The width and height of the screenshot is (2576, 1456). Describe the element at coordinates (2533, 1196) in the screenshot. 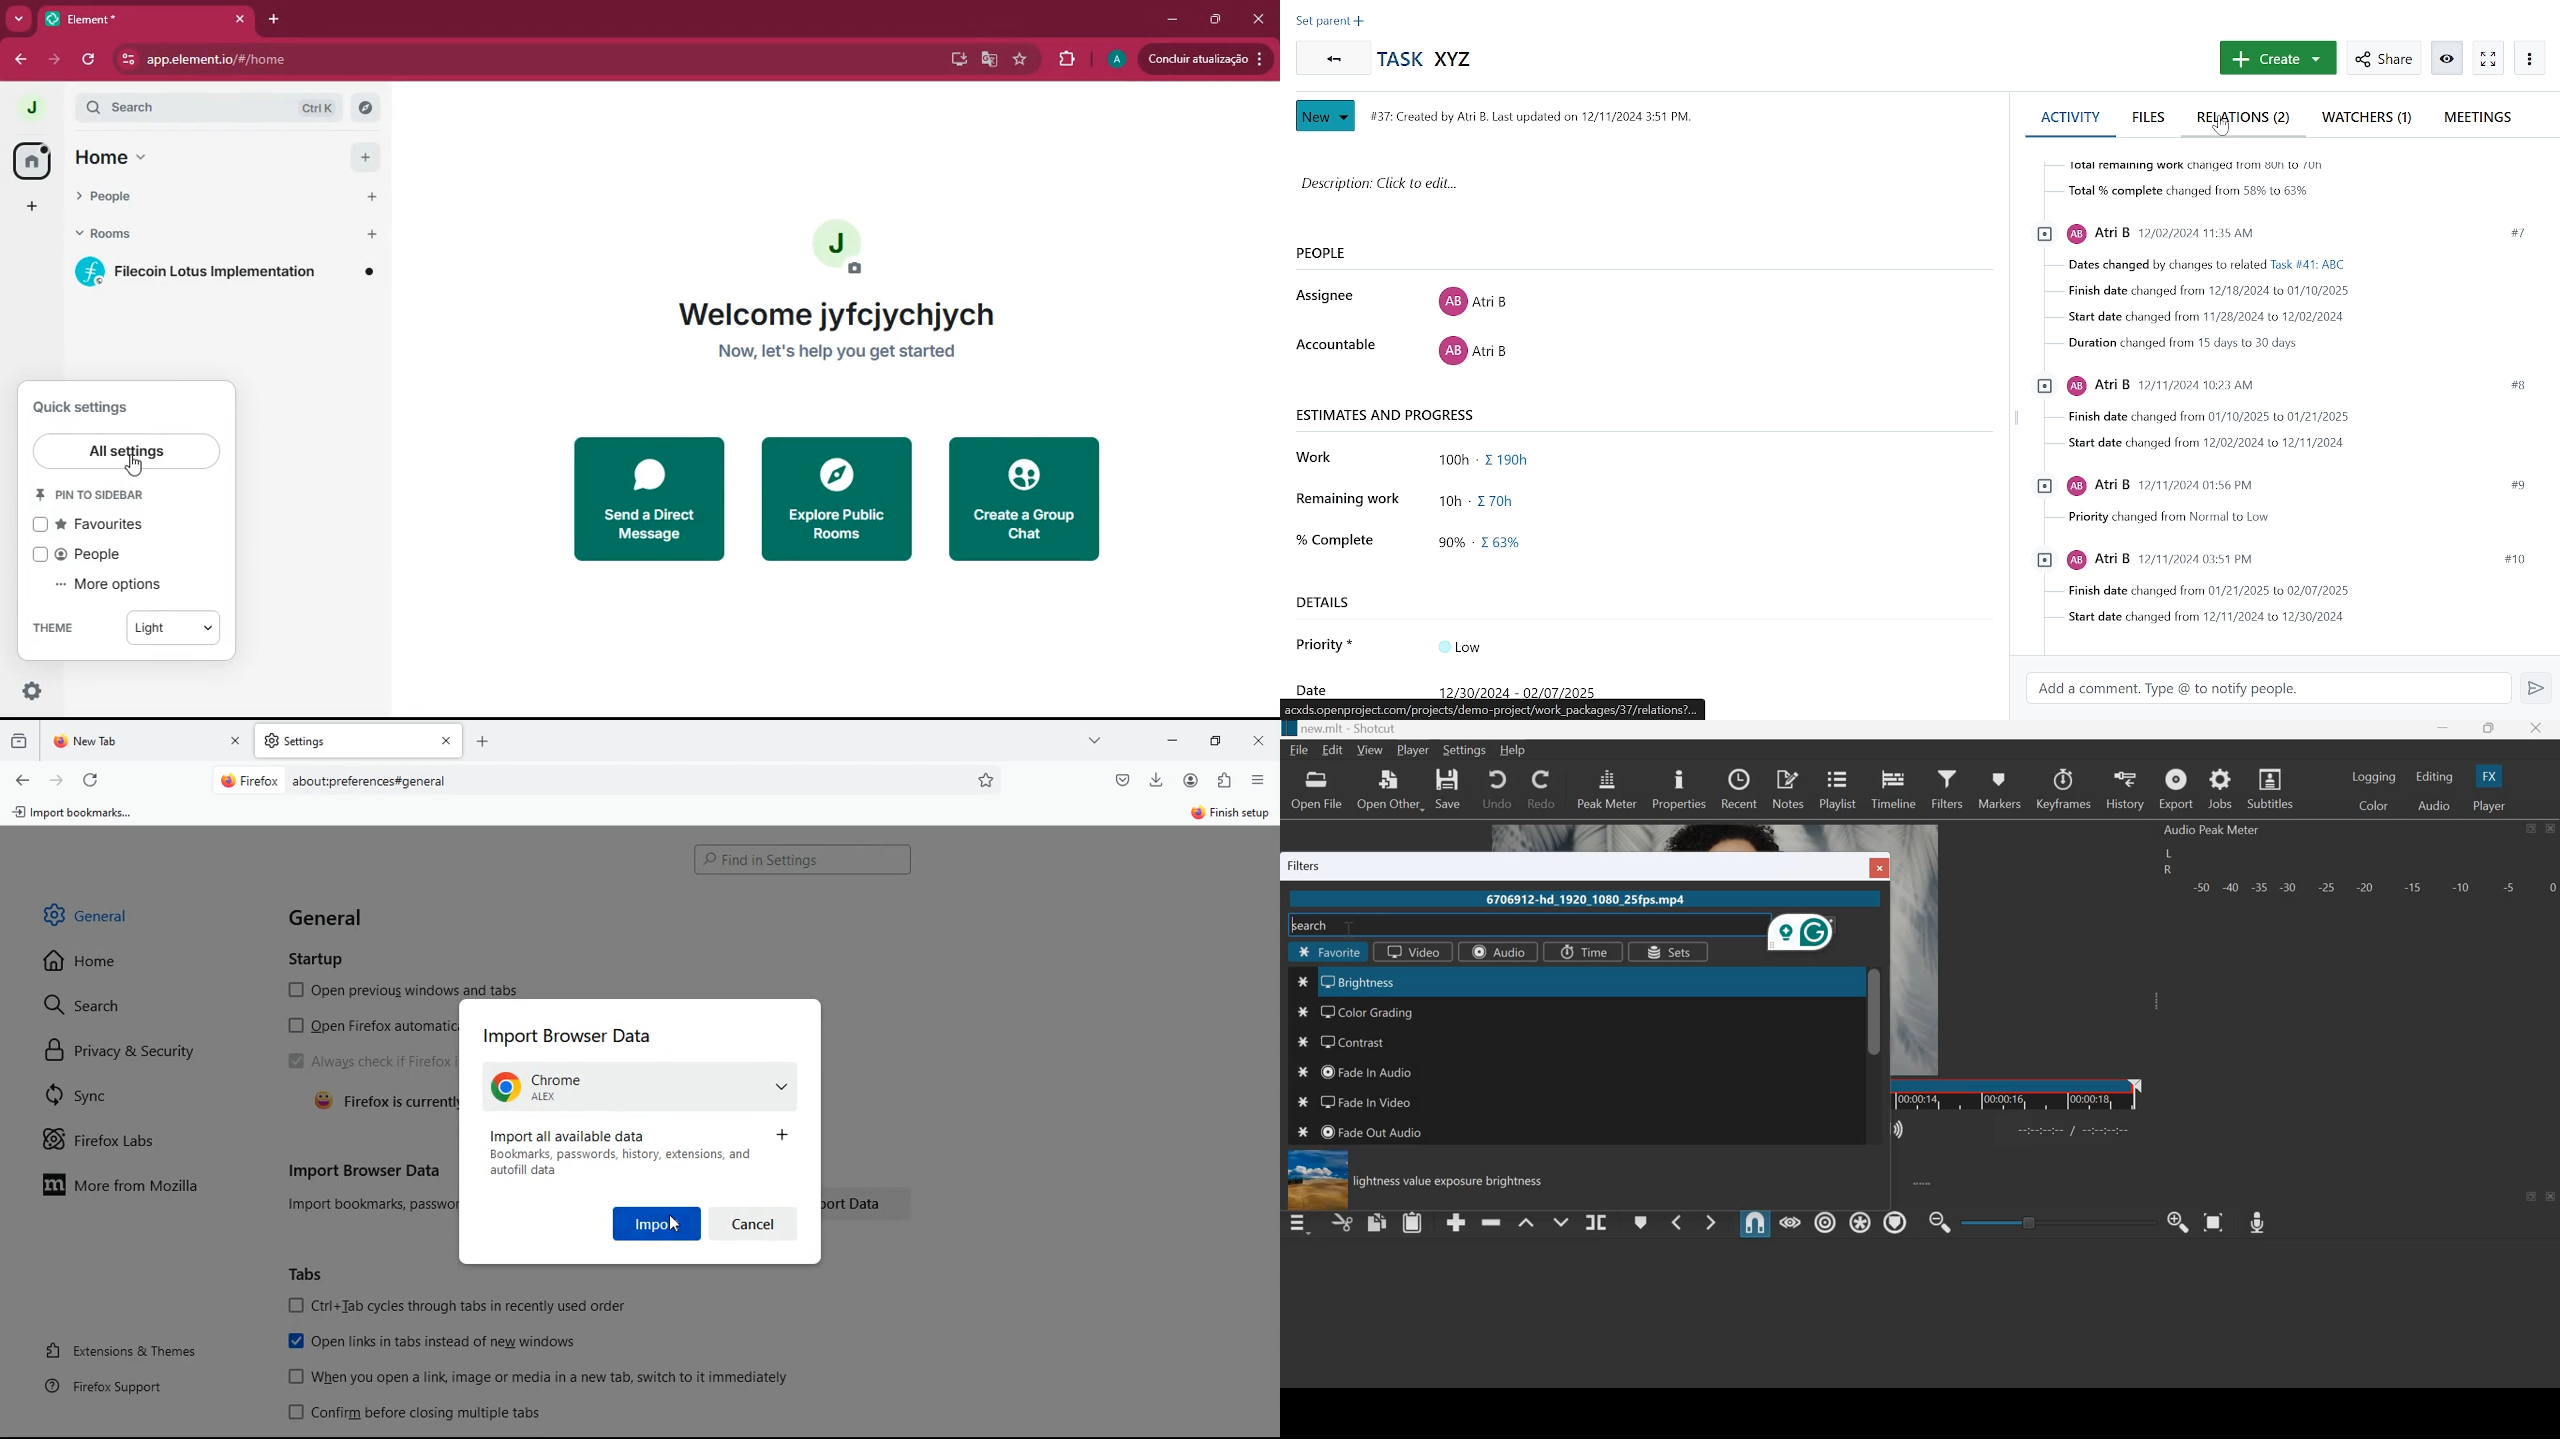

I see `maximize` at that location.